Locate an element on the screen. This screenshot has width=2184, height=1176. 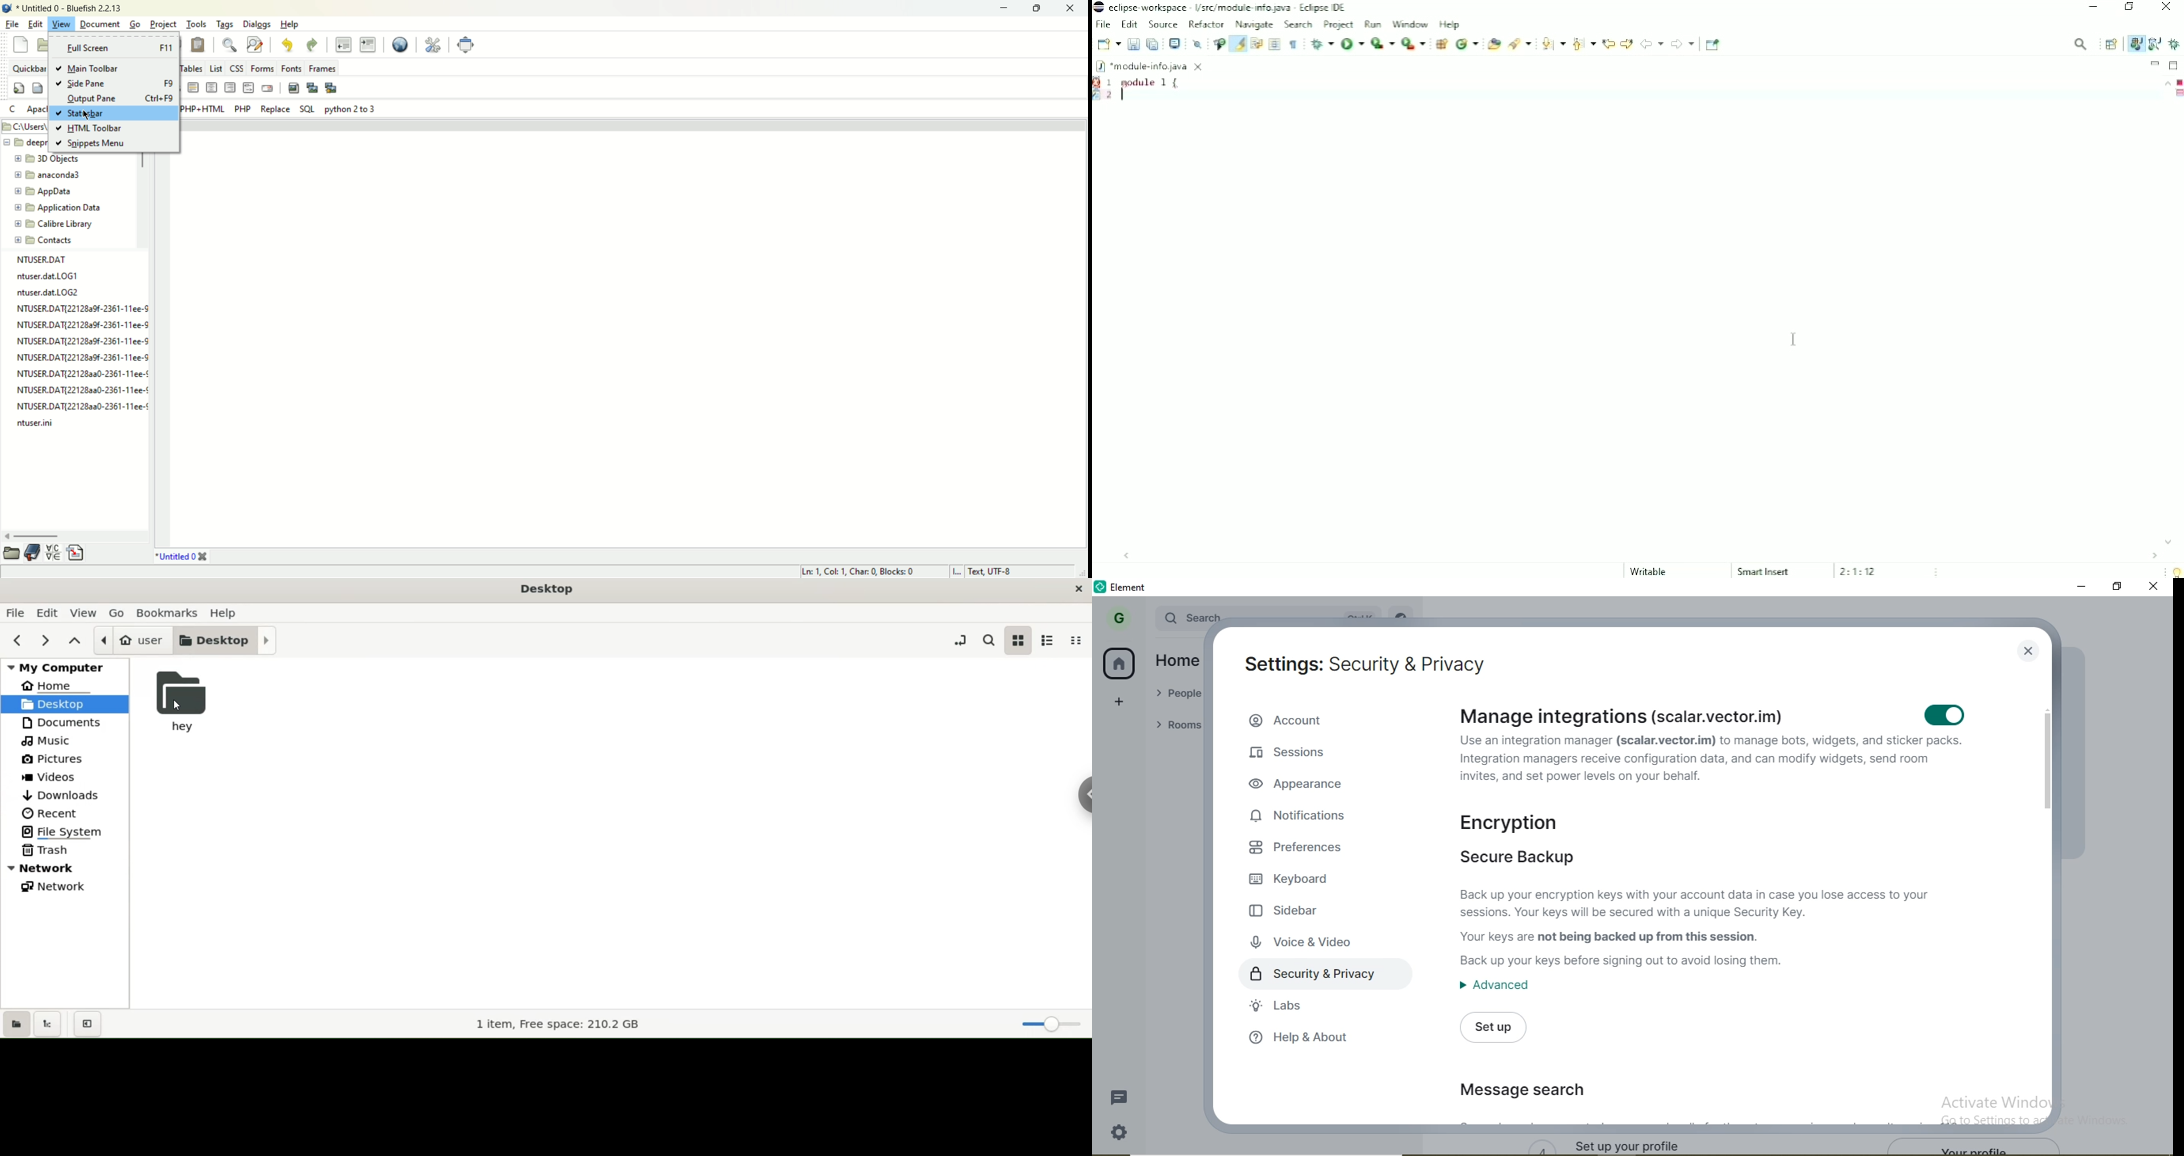
Horizontal scrollbar is located at coordinates (1643, 555).